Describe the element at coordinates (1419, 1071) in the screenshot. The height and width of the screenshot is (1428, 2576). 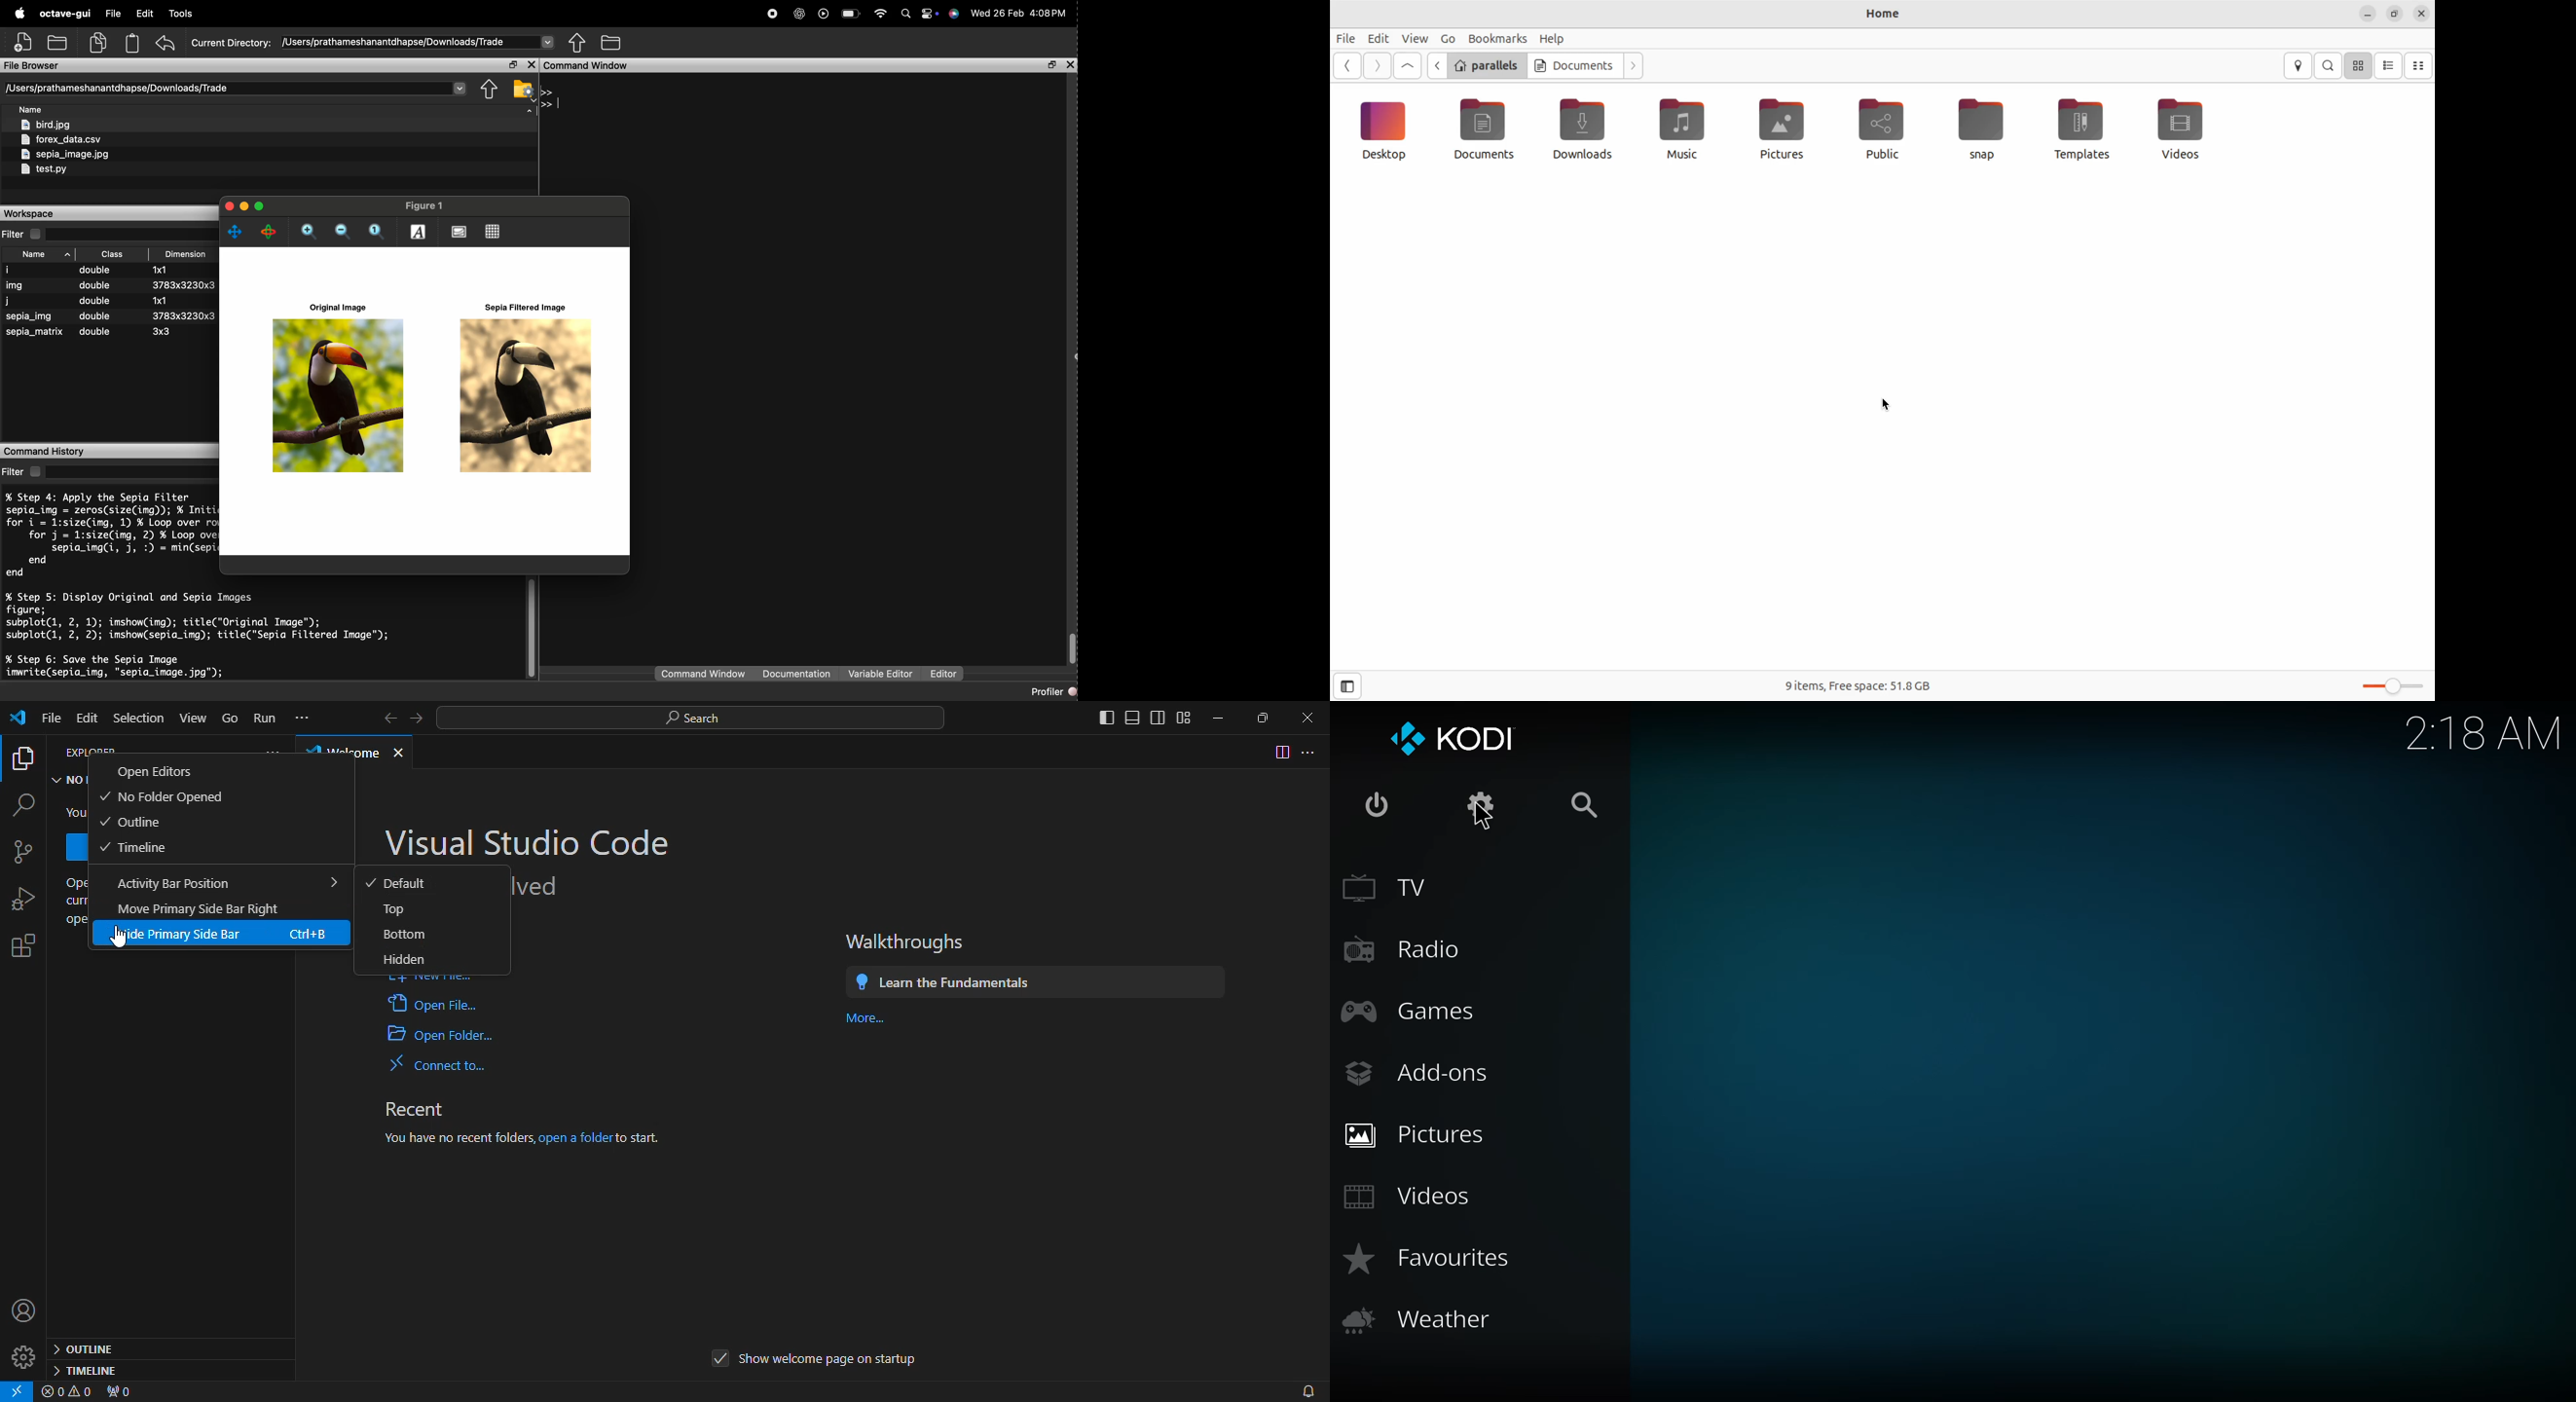
I see `add-ons` at that location.